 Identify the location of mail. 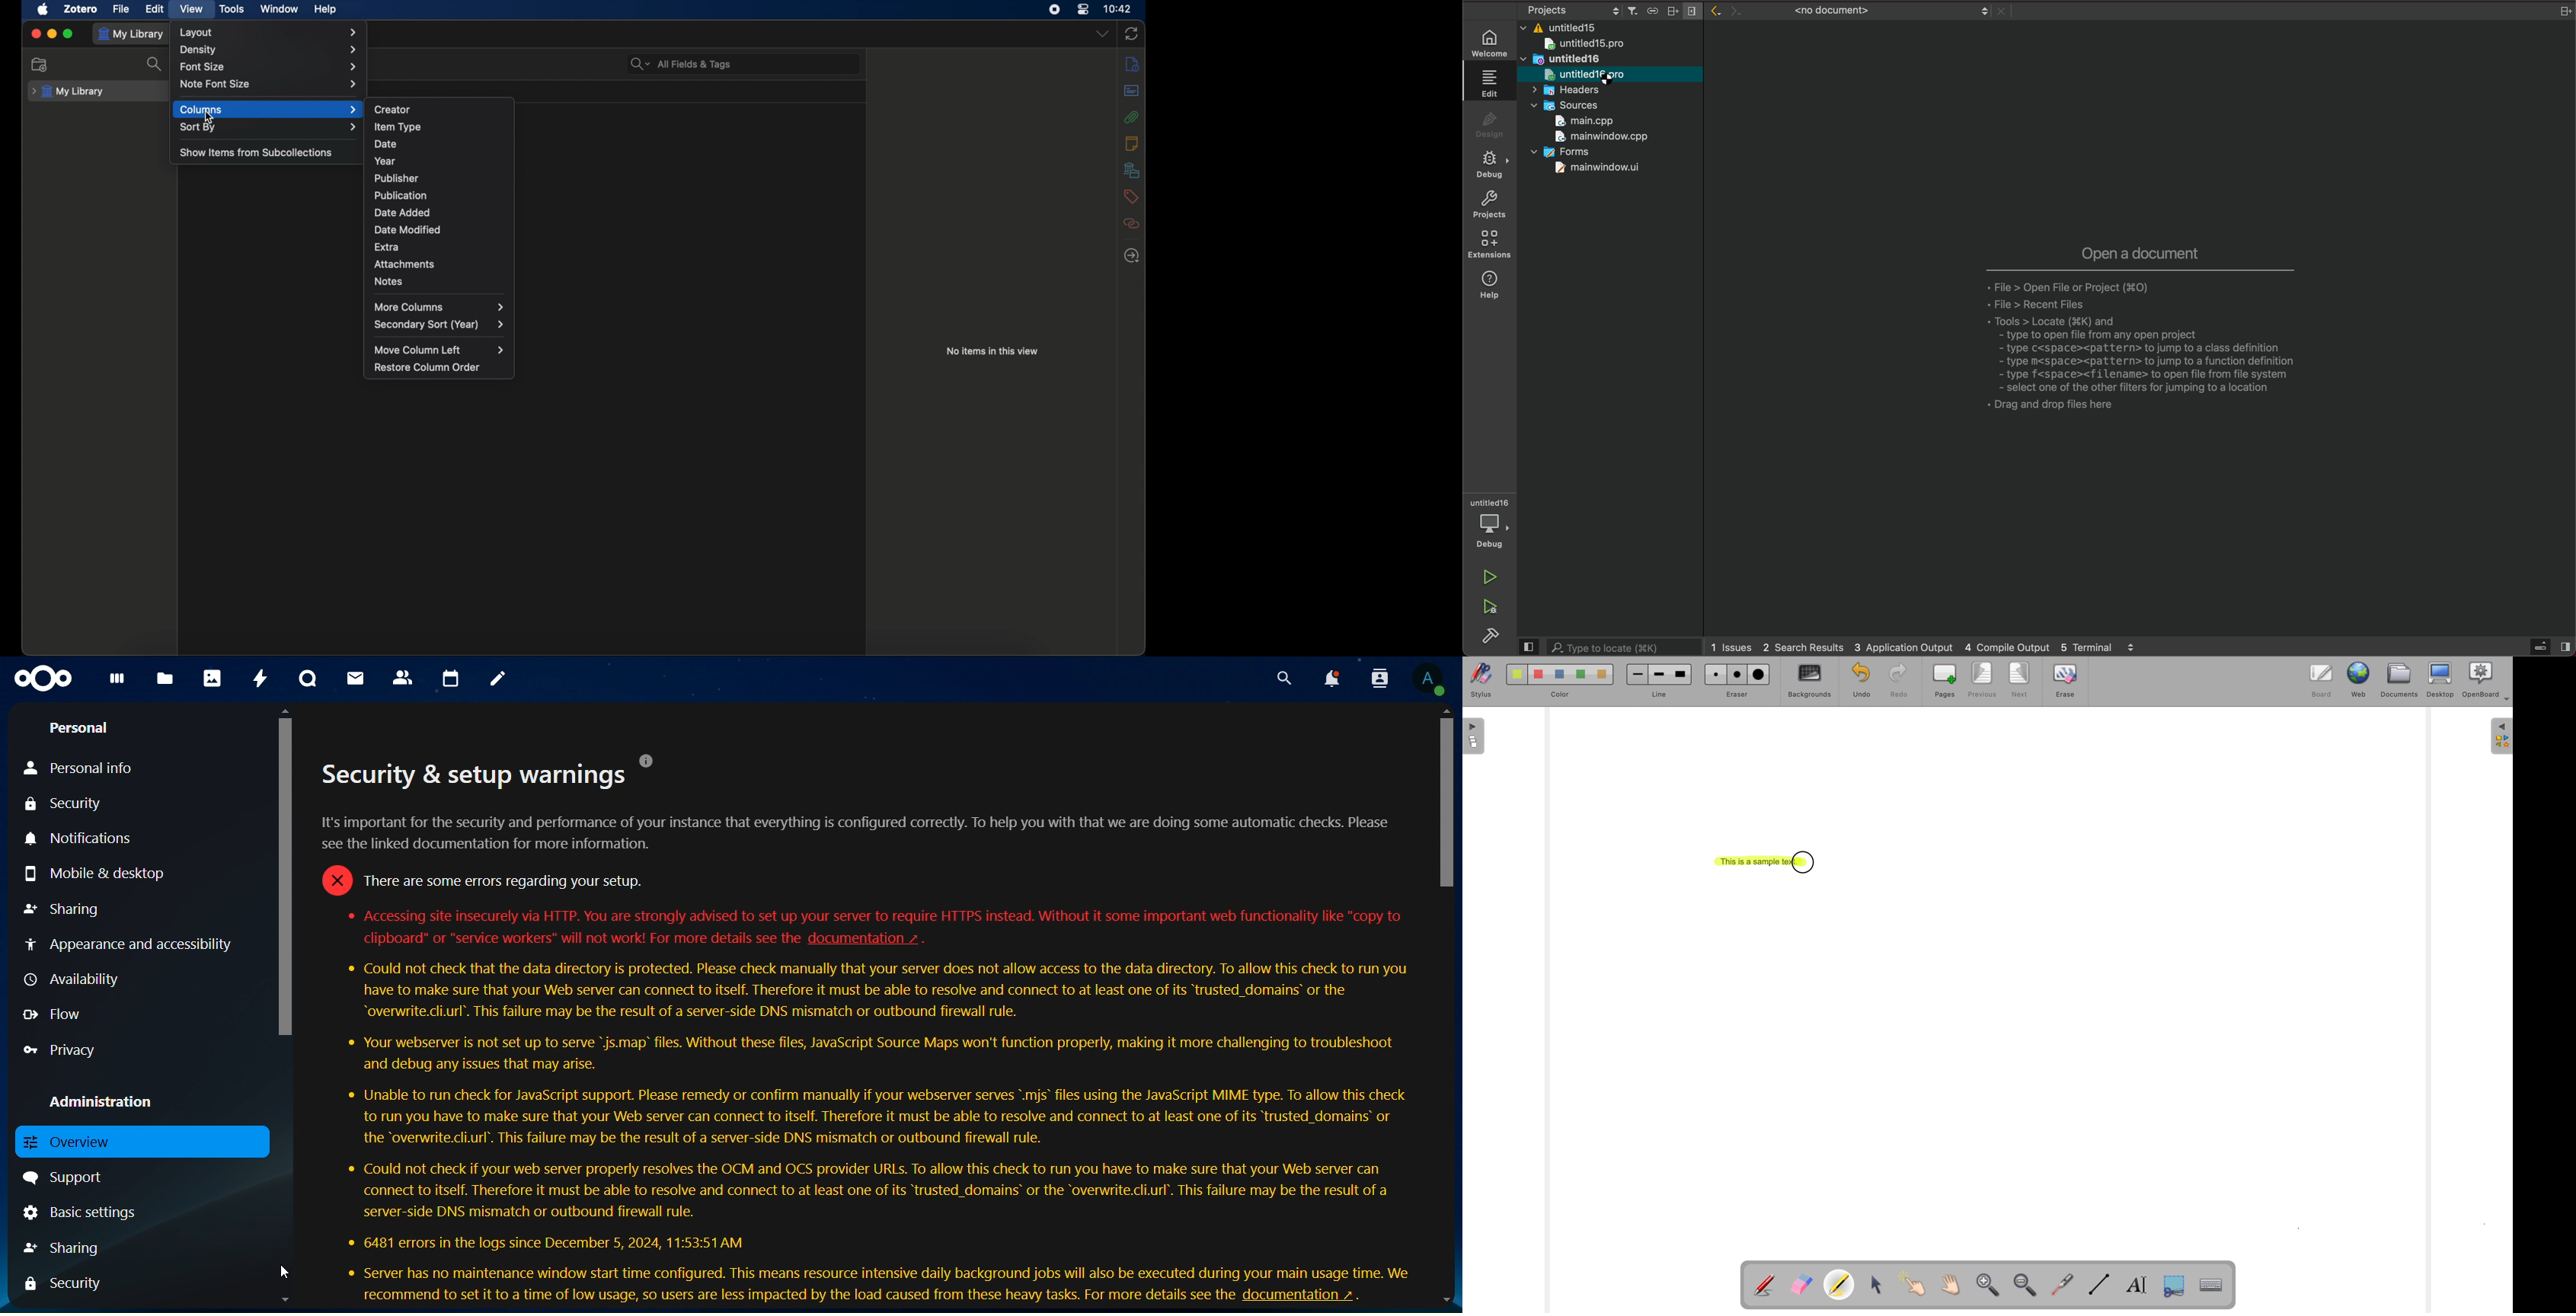
(353, 678).